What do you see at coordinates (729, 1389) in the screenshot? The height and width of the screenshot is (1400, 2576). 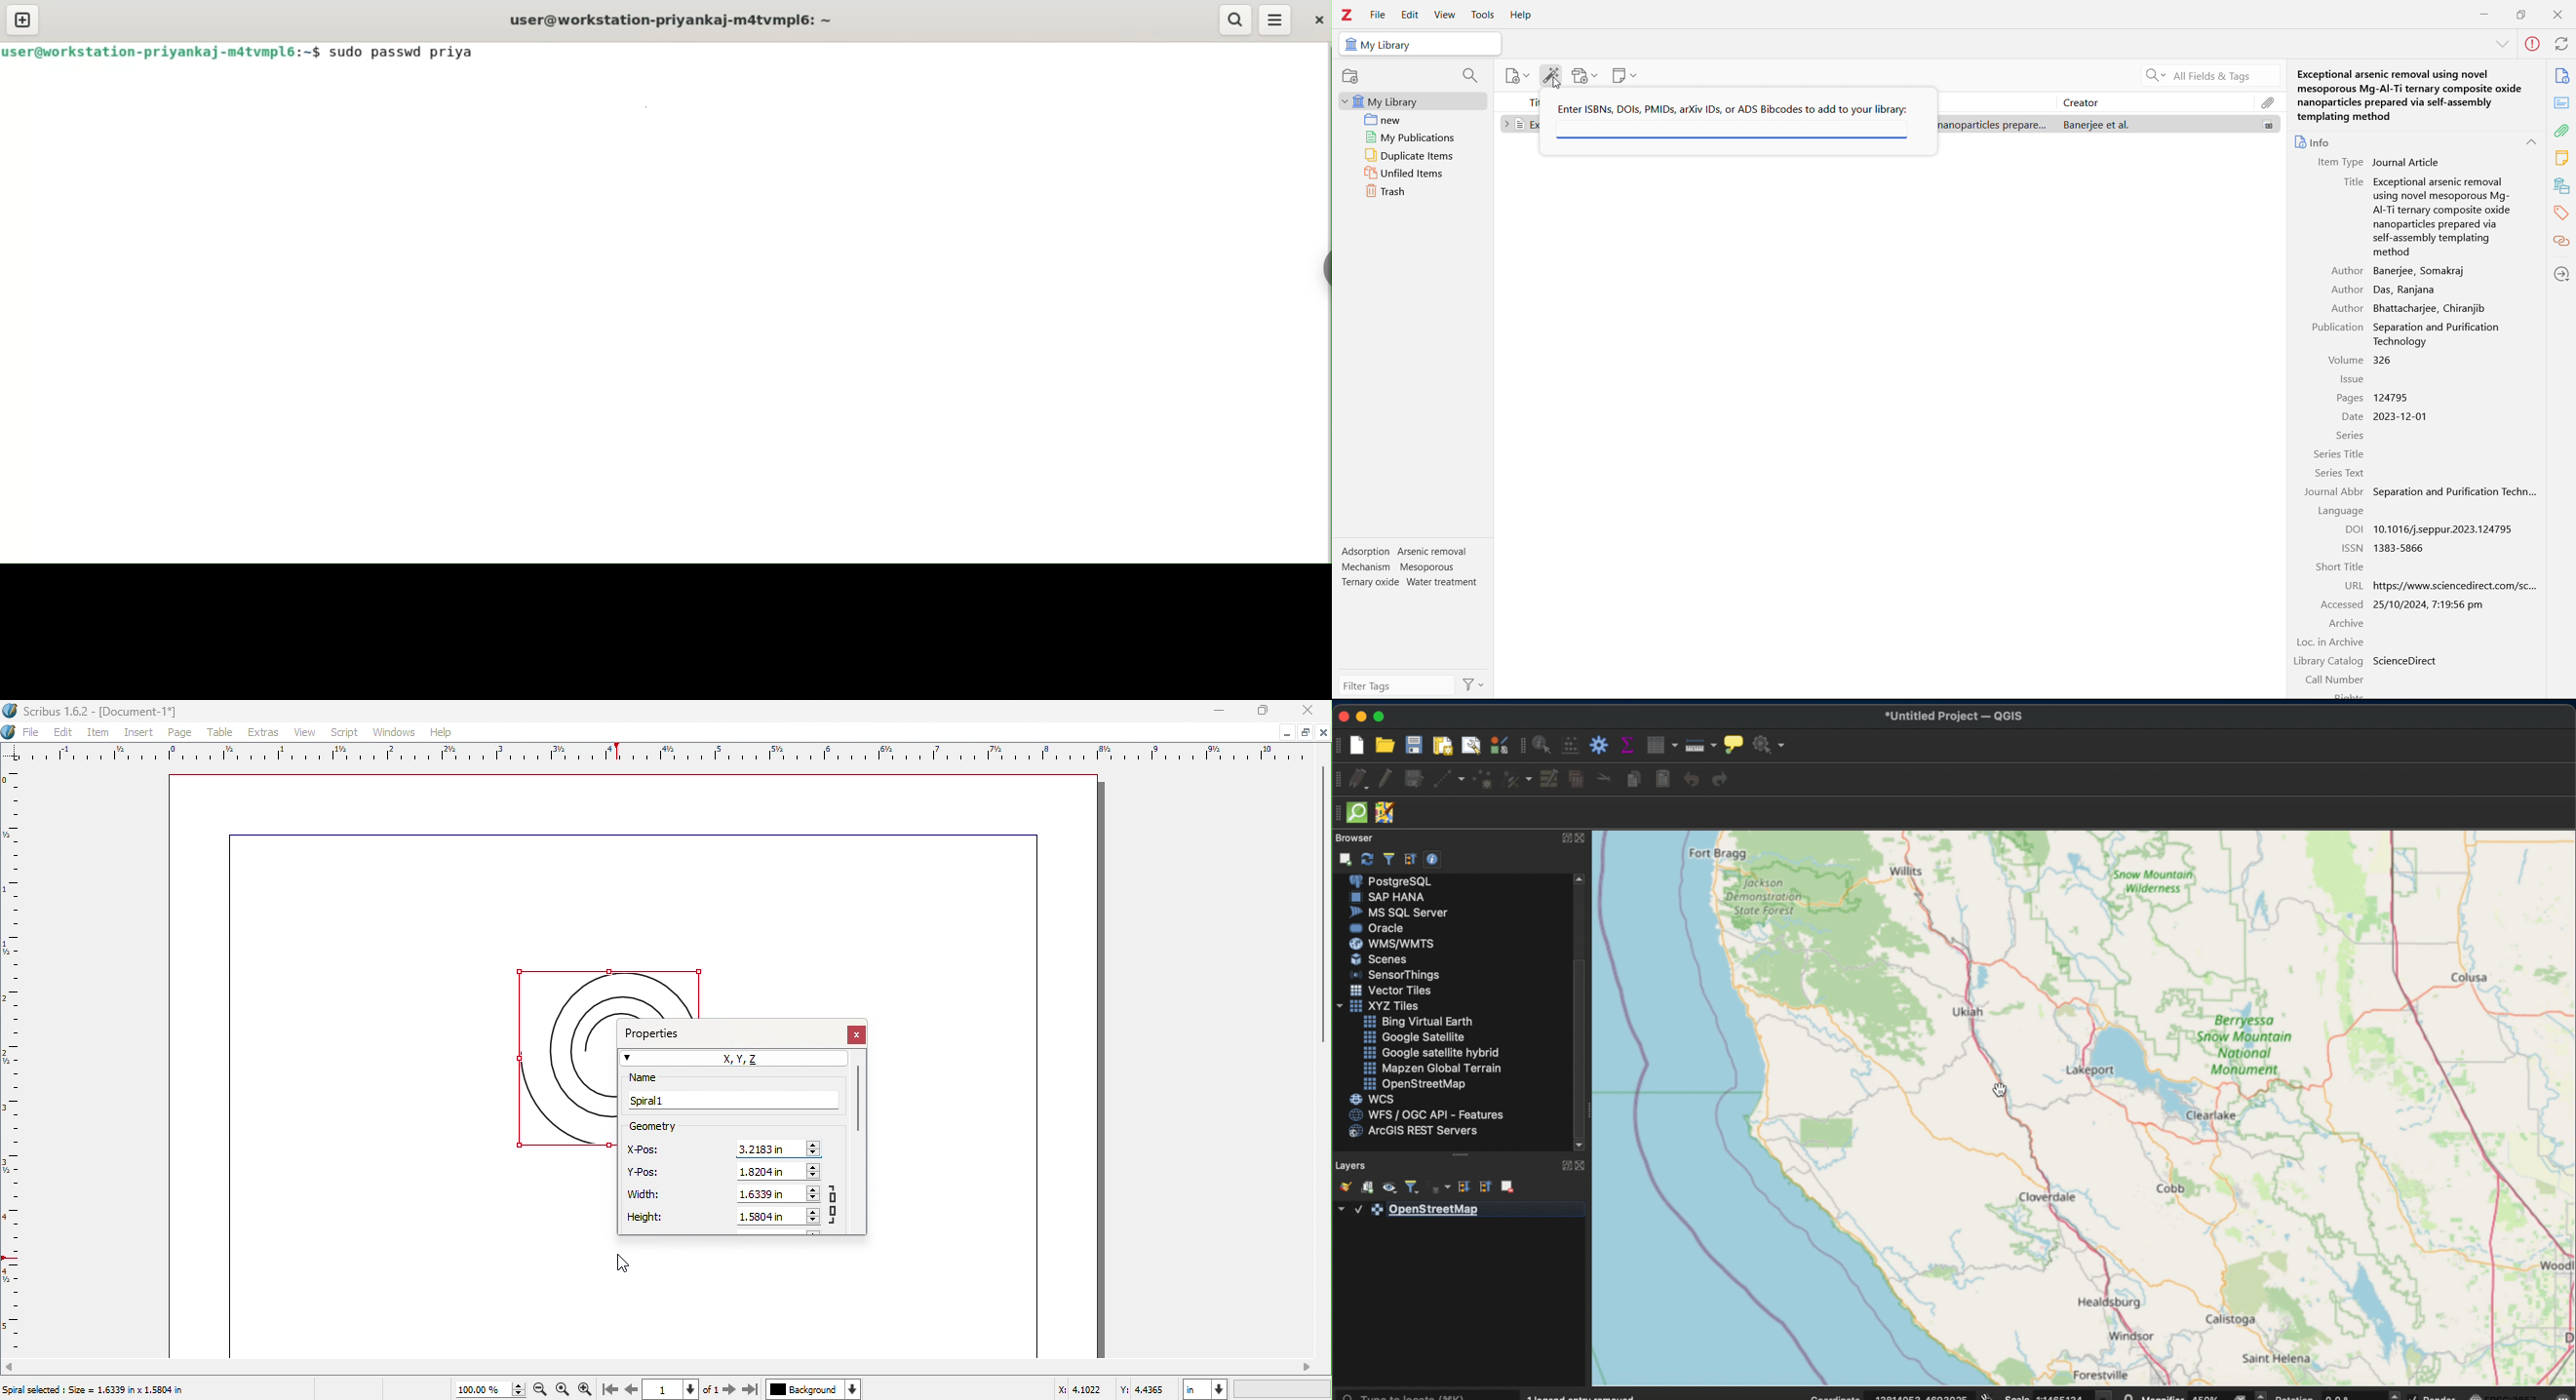 I see `Go to the next page` at bounding box center [729, 1389].